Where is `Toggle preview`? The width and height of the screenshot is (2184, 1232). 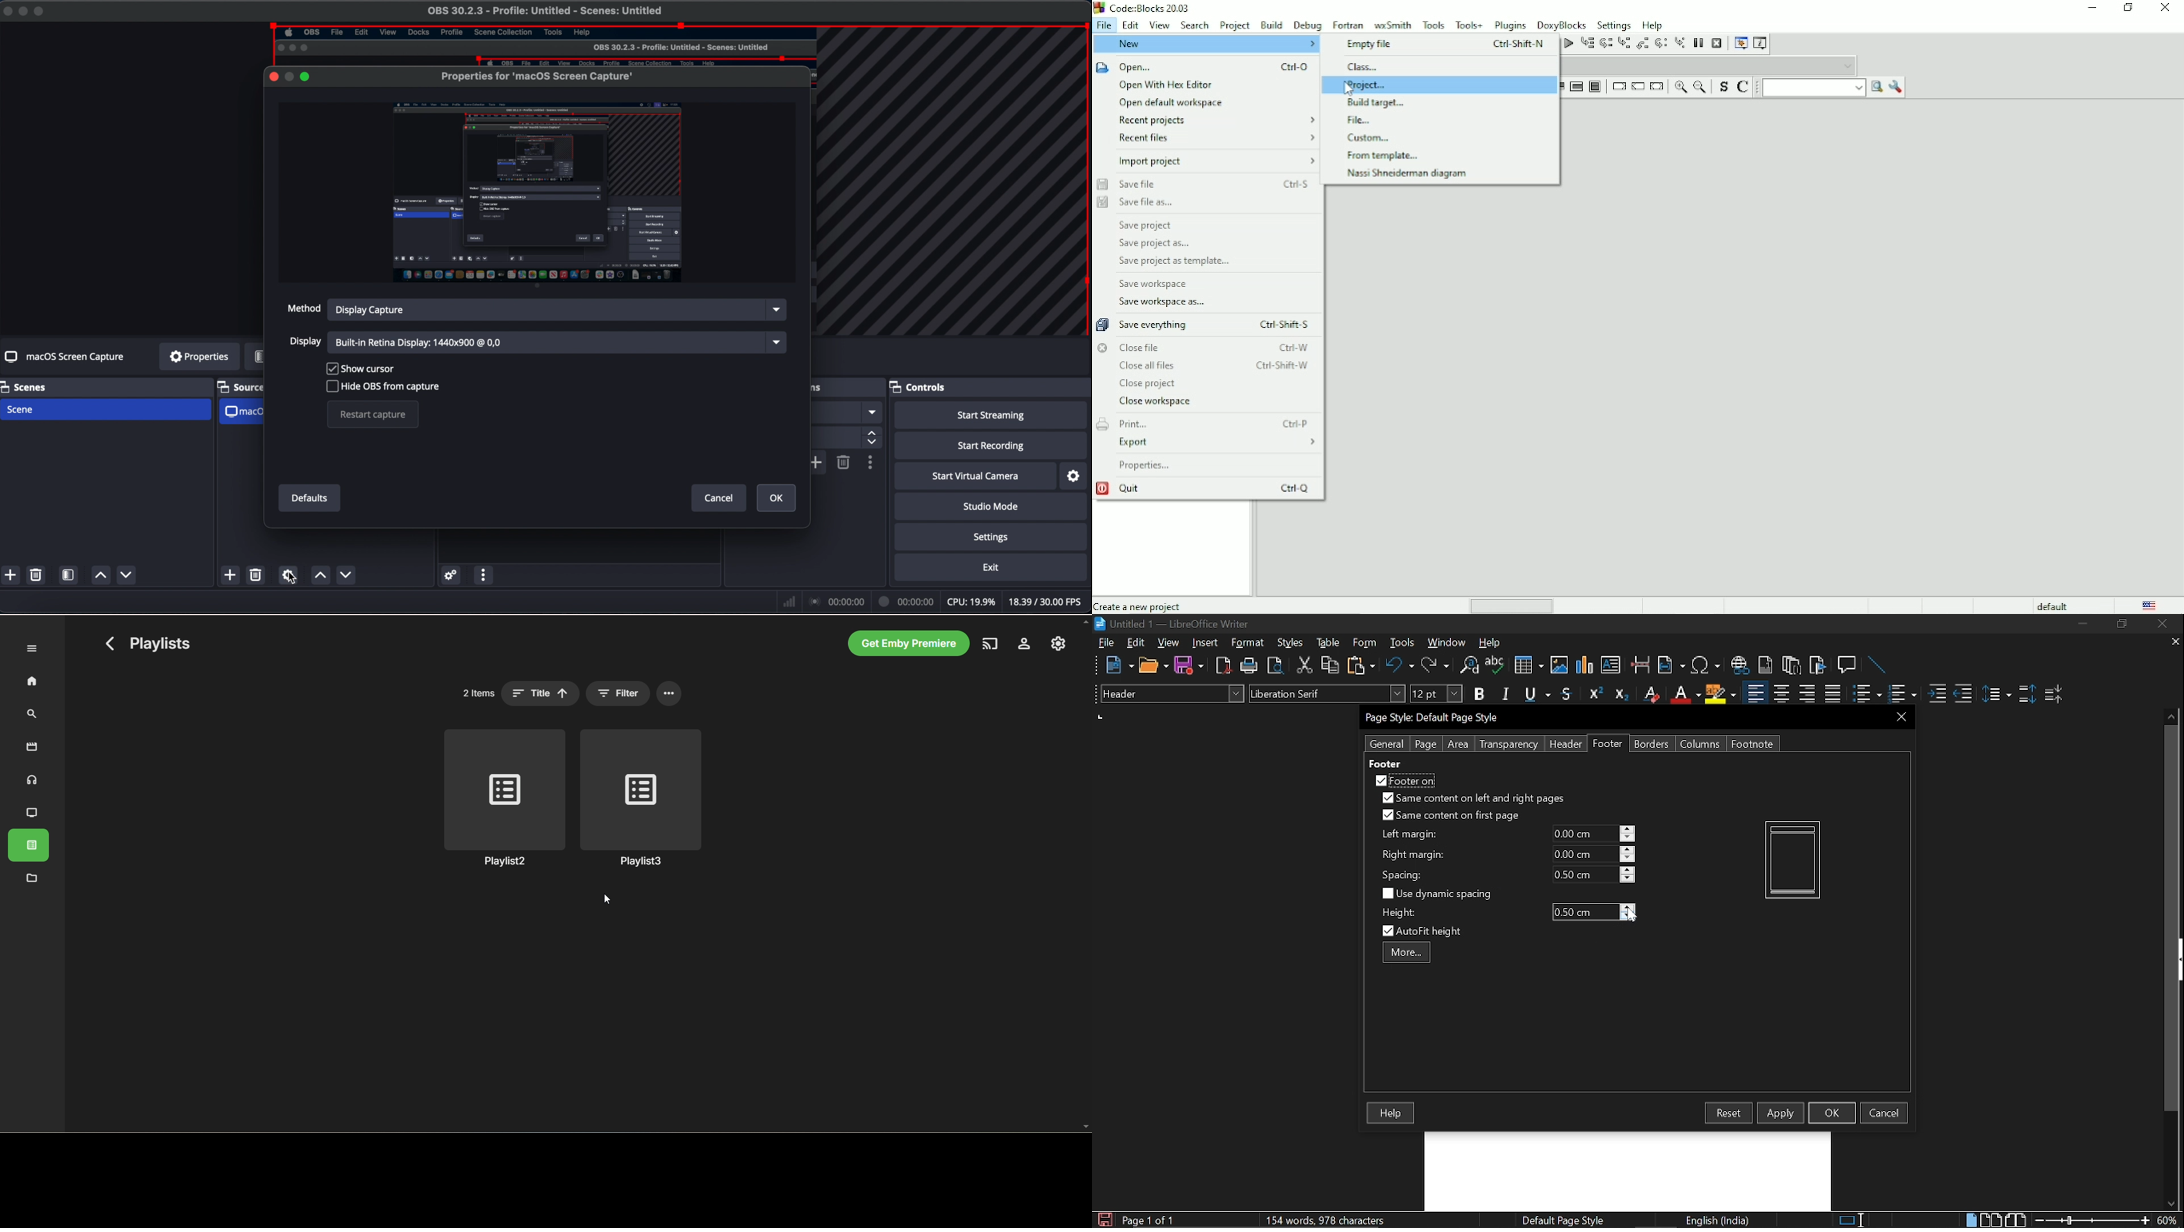 Toggle preview is located at coordinates (1274, 666).